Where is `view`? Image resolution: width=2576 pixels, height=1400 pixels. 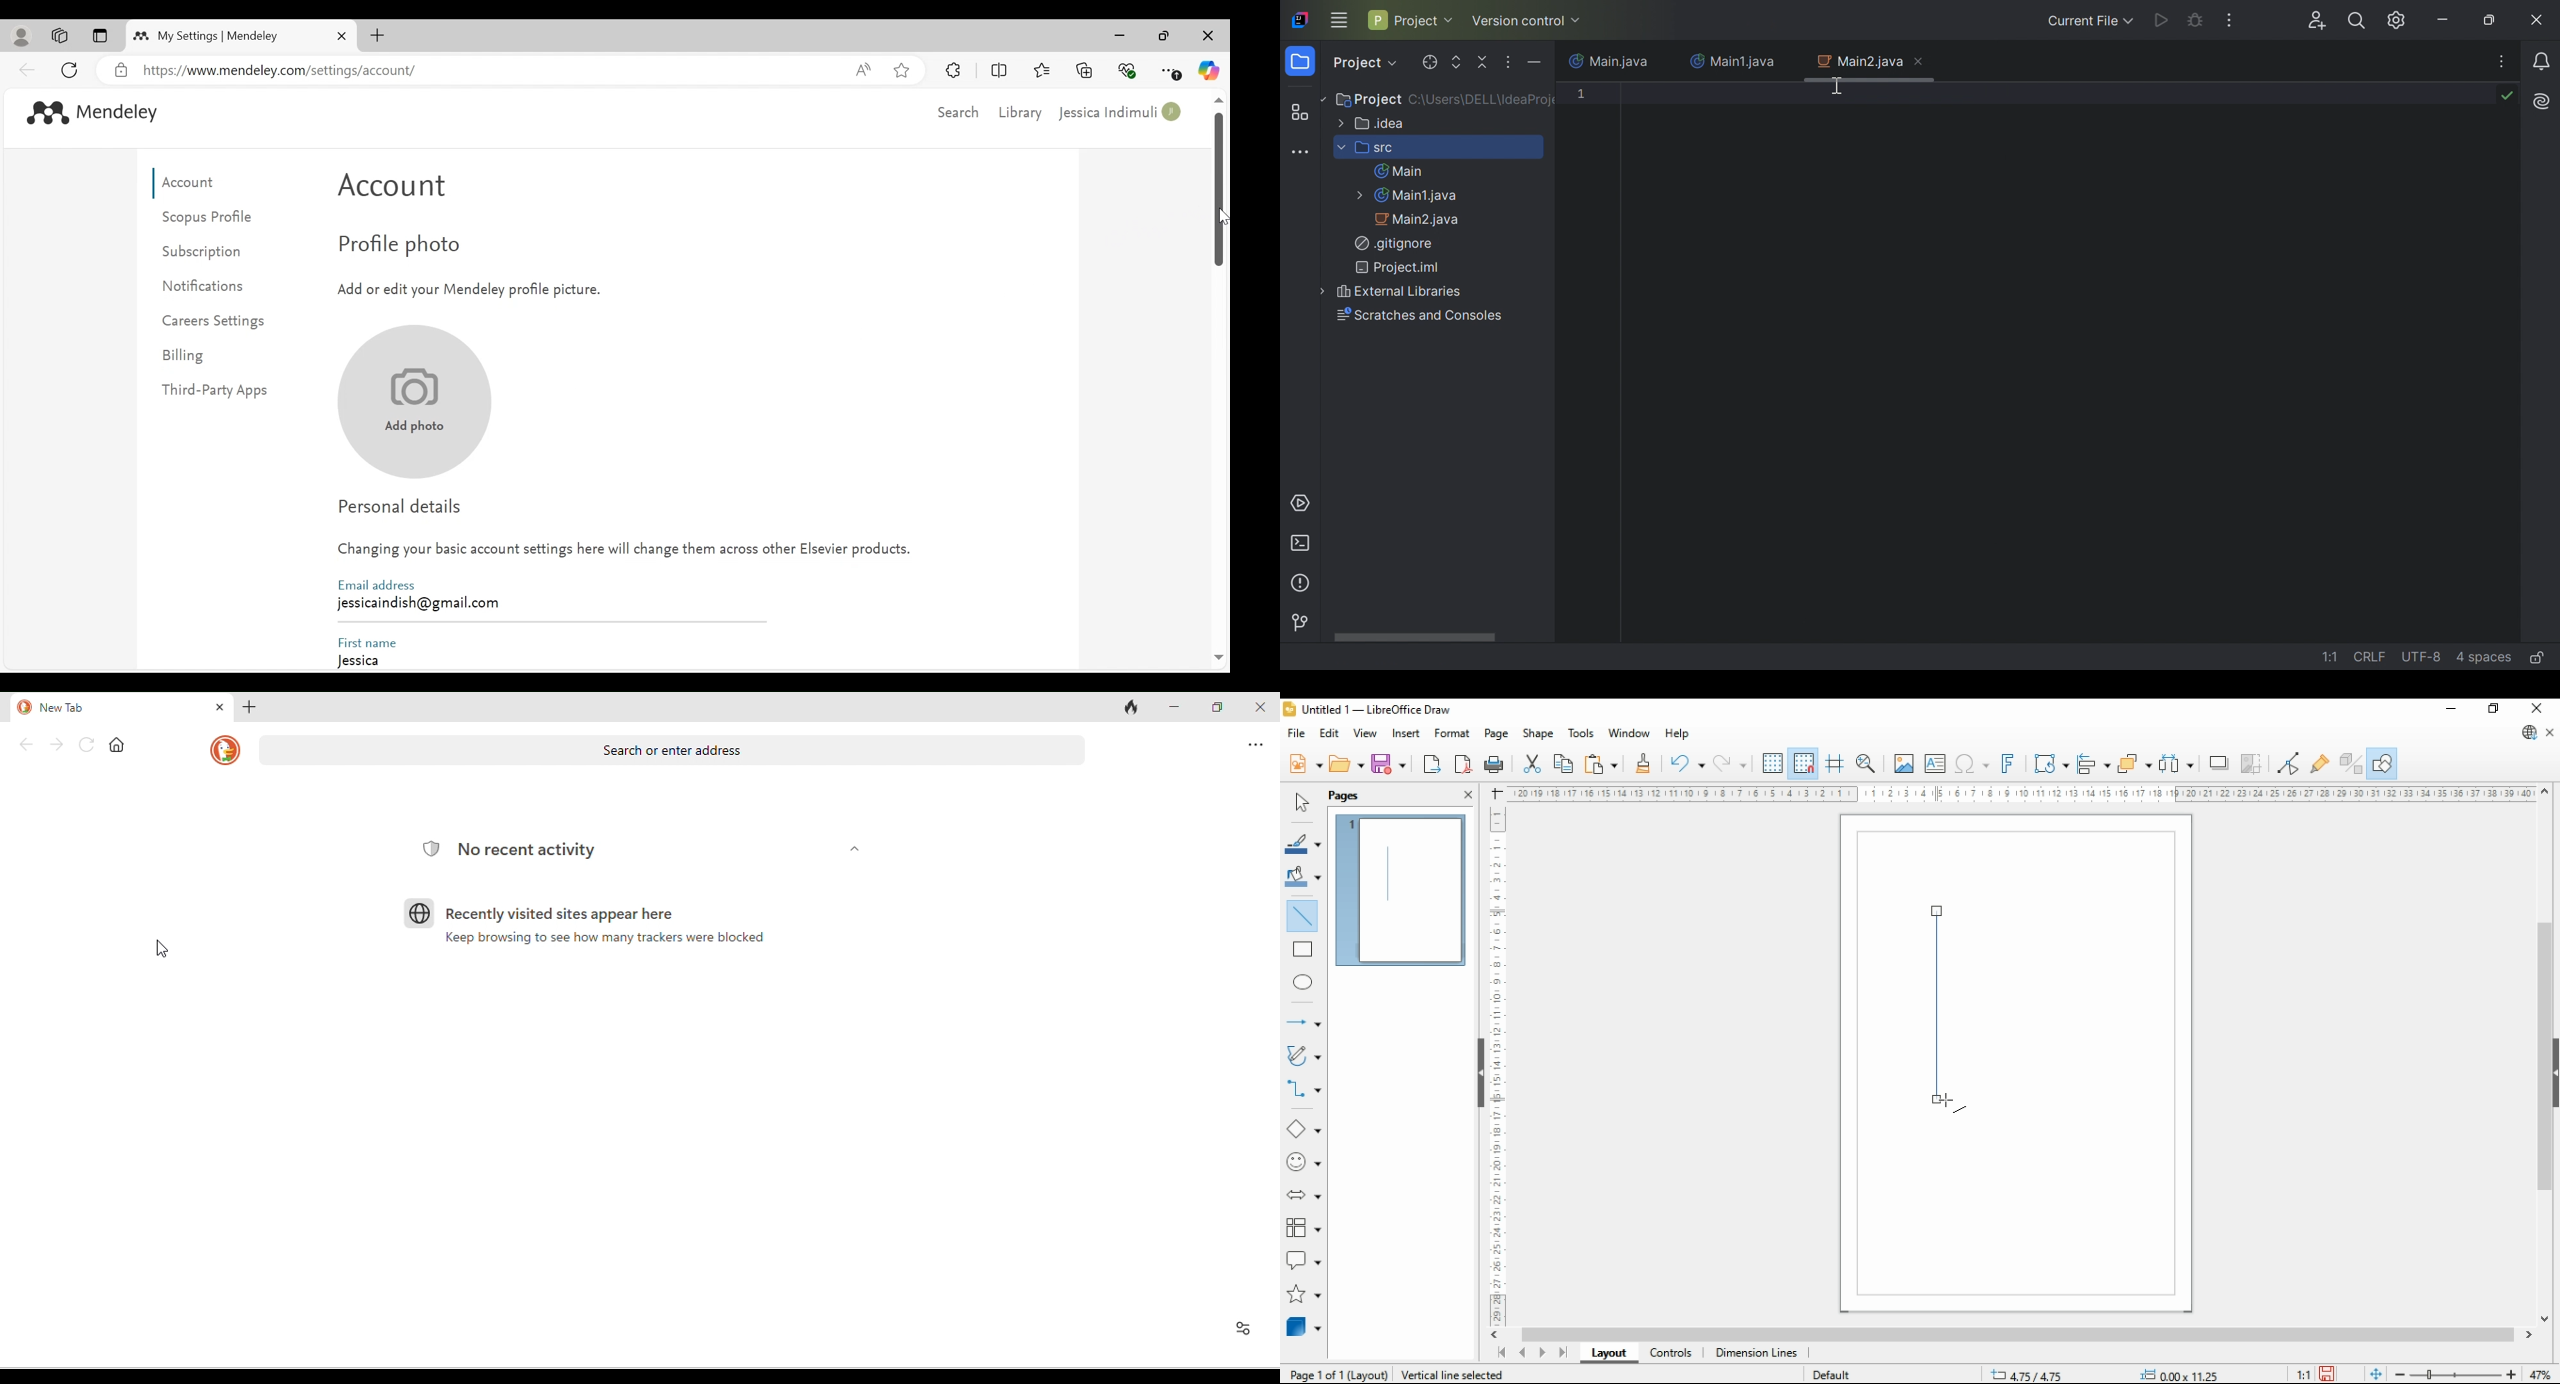
view is located at coordinates (1366, 734).